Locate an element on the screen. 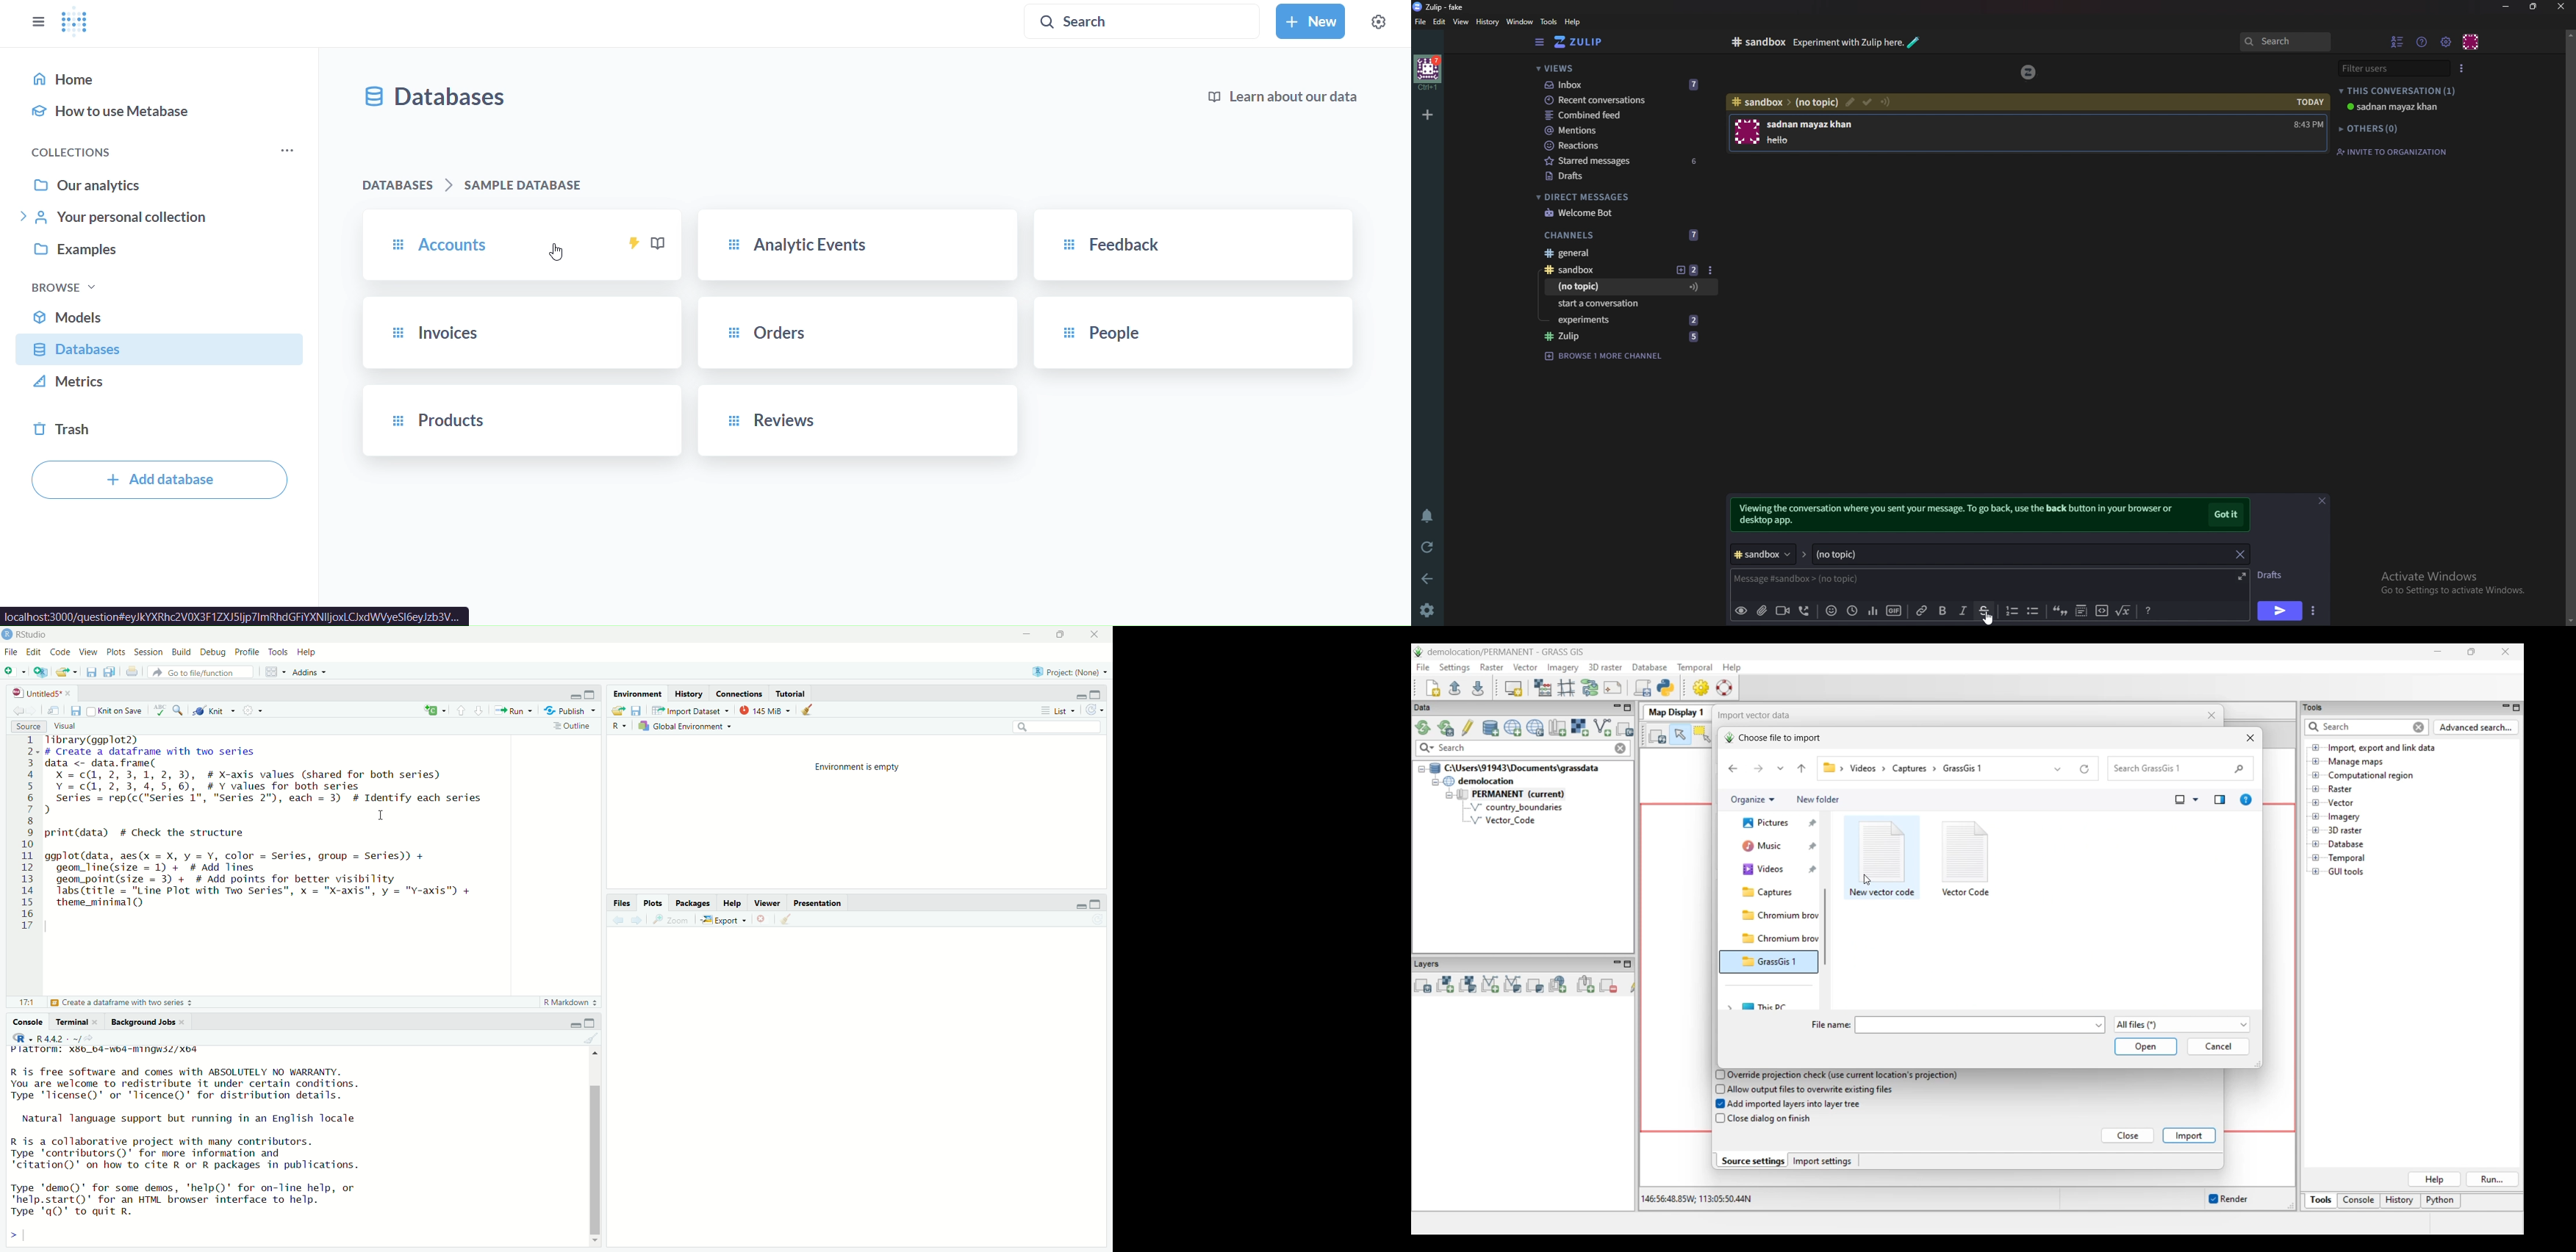  Emoji is located at coordinates (1832, 610).